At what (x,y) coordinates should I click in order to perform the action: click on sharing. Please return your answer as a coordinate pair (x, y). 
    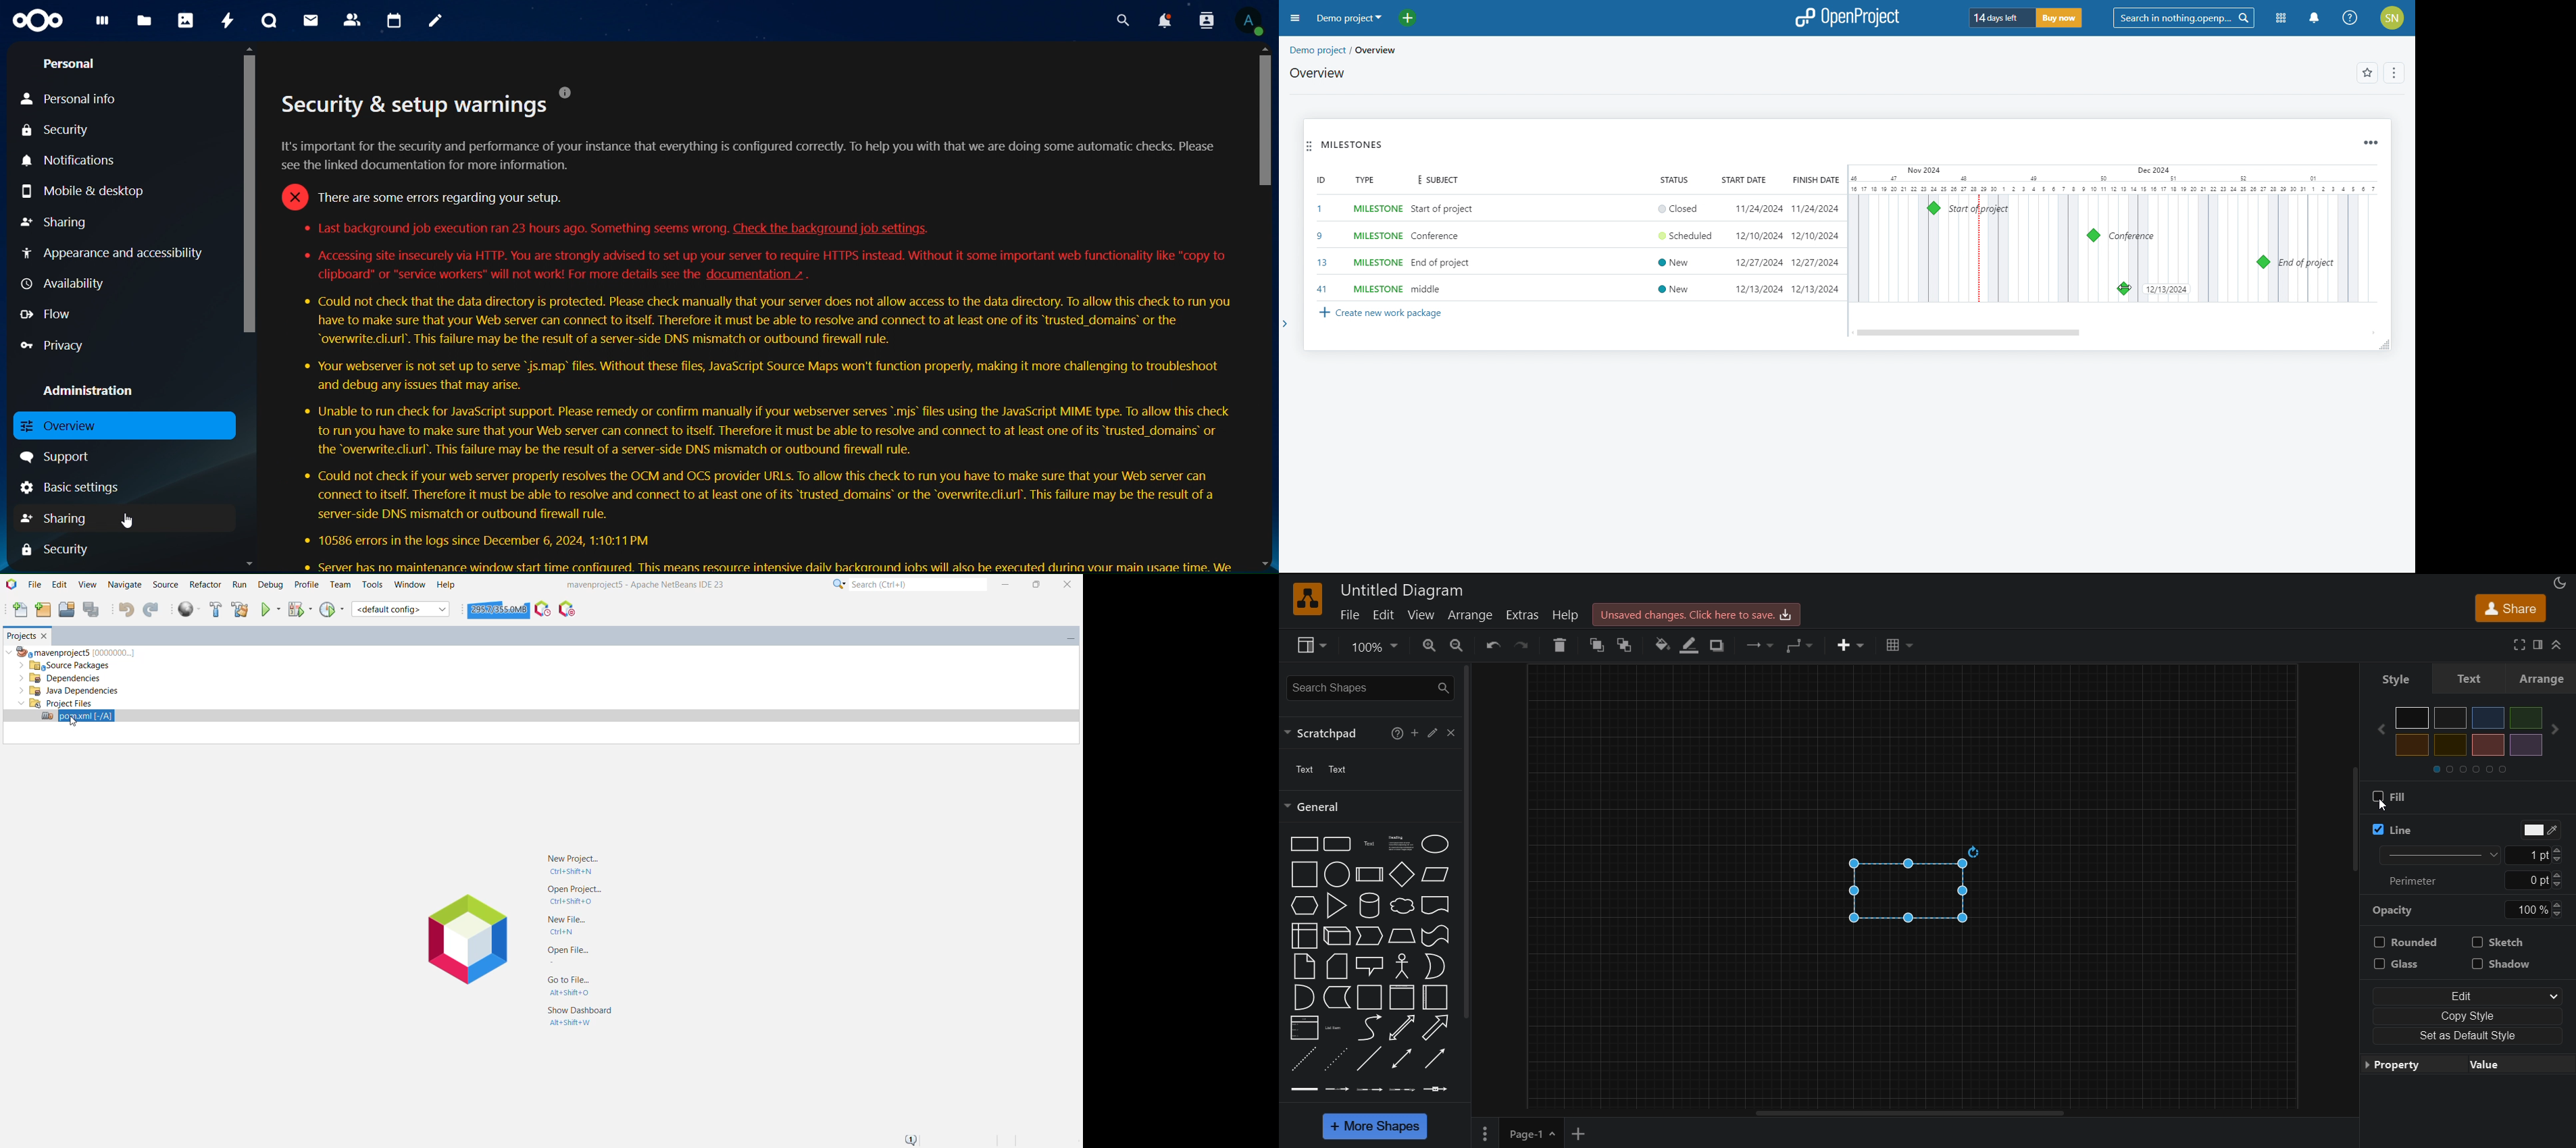
    Looking at the image, I should click on (56, 518).